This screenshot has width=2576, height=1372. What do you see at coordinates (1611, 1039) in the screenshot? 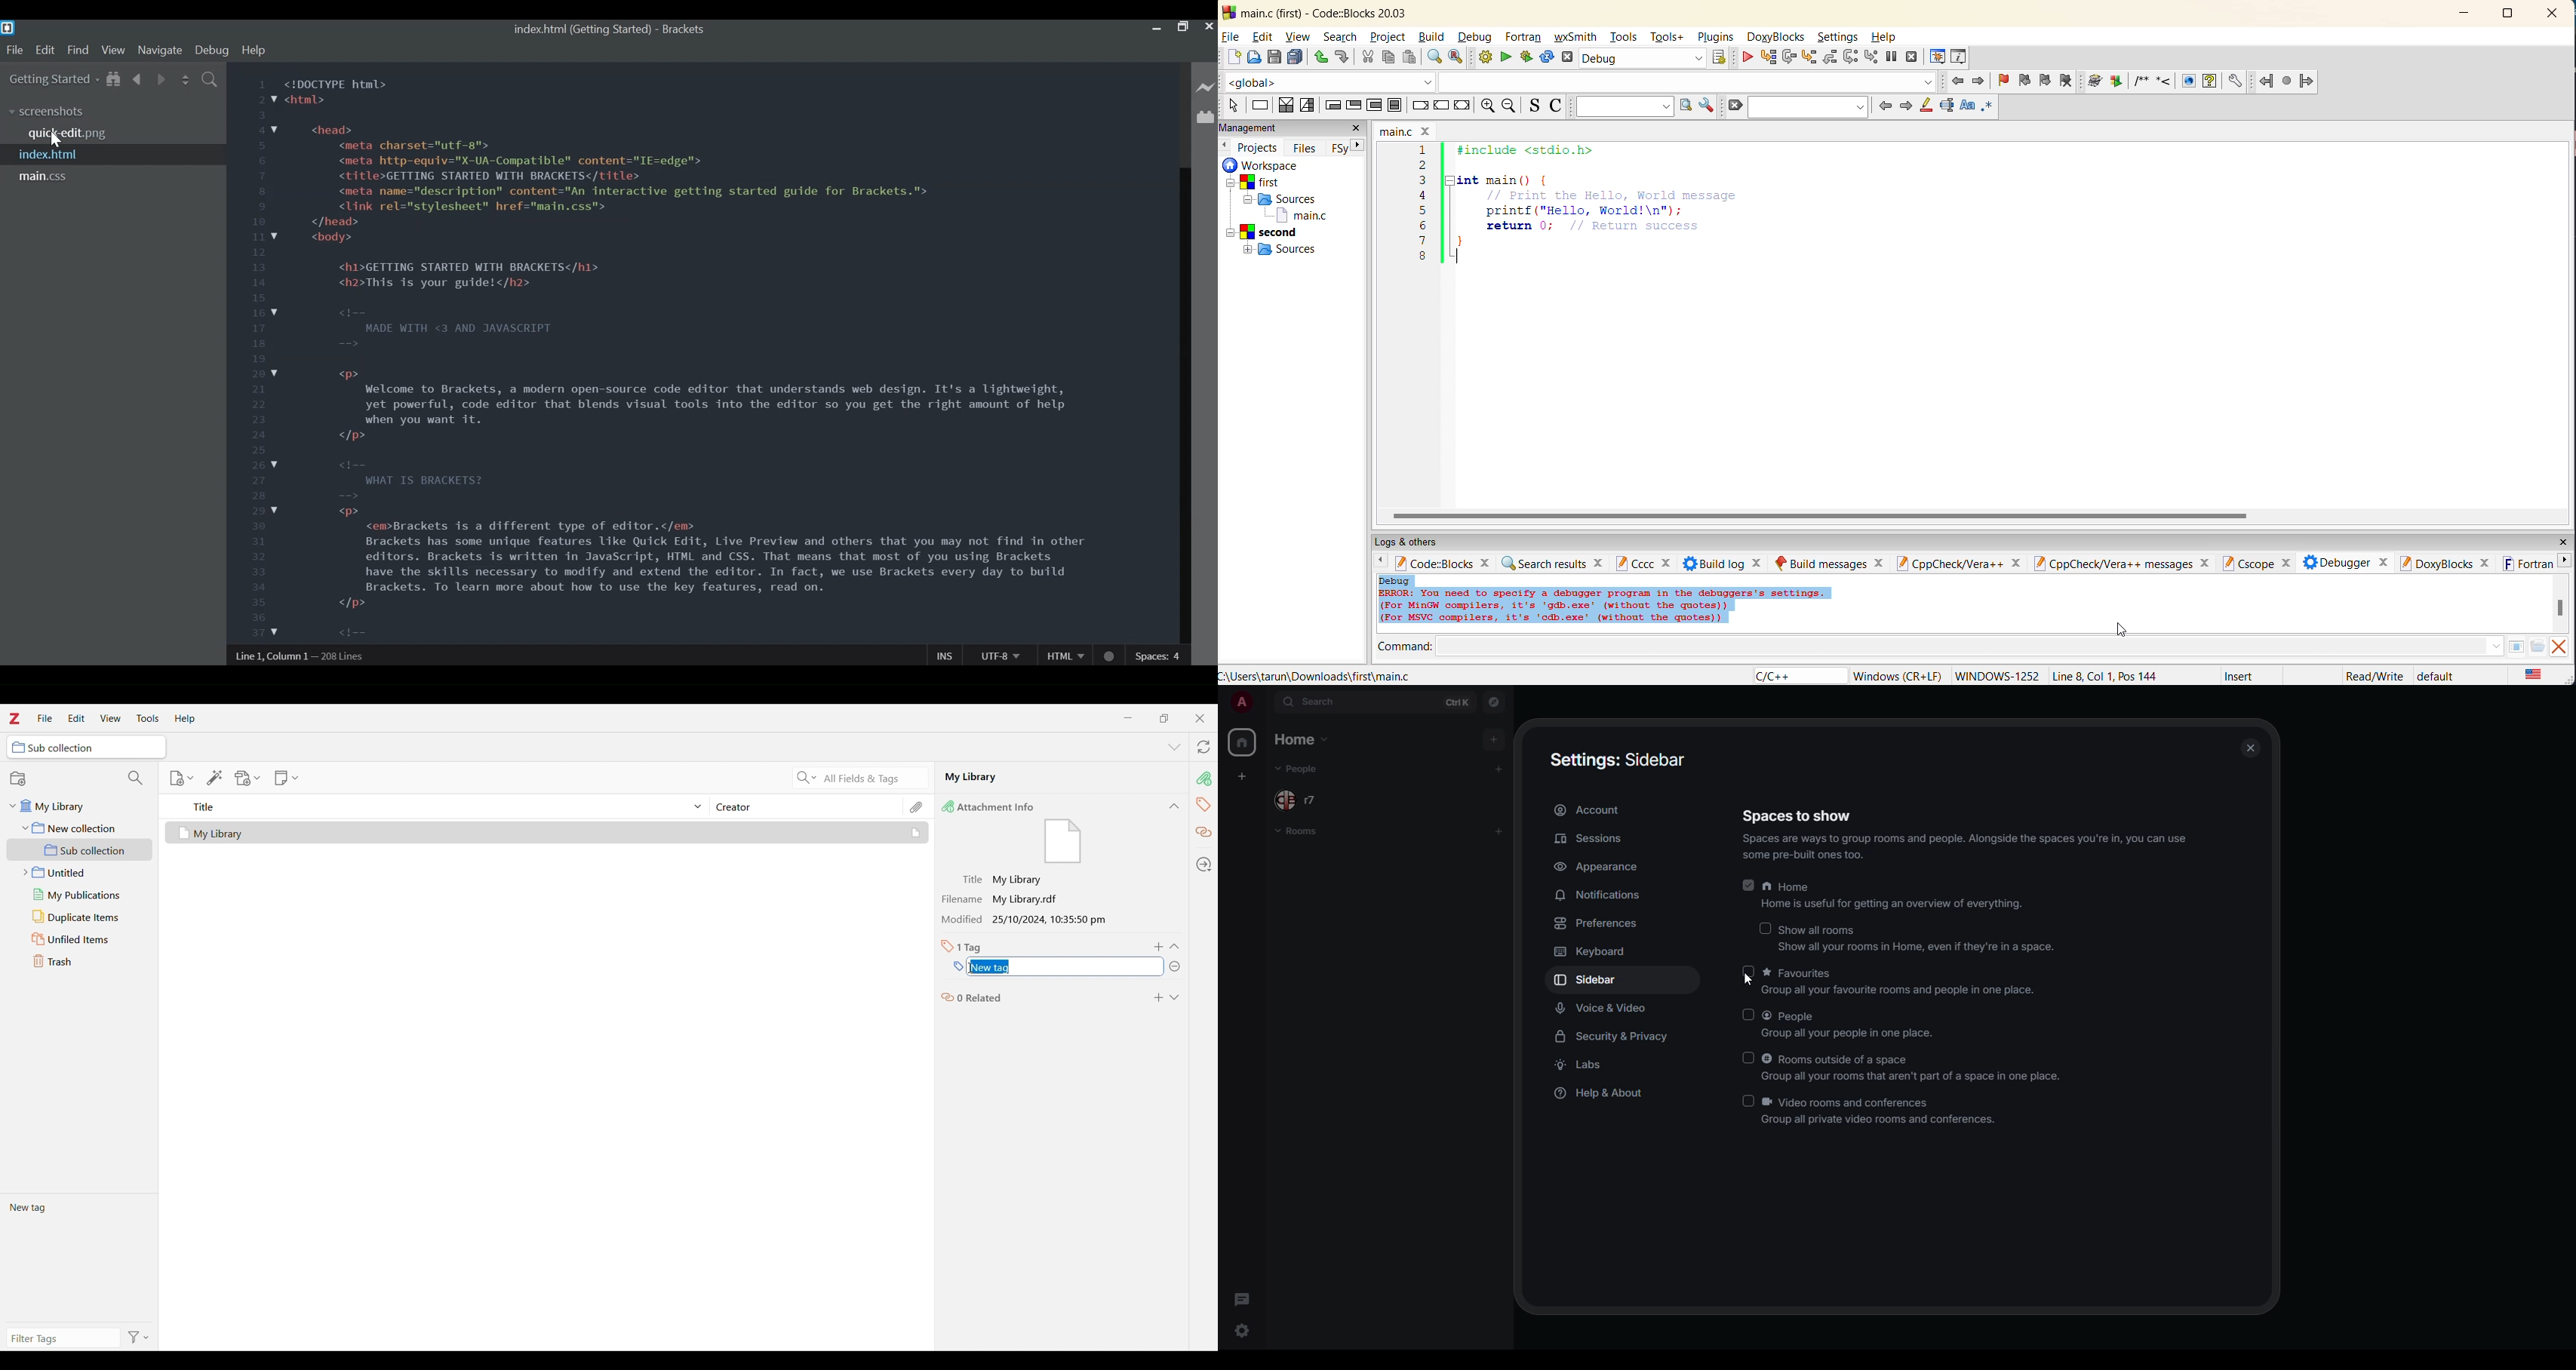
I see `security & privacy` at bounding box center [1611, 1039].